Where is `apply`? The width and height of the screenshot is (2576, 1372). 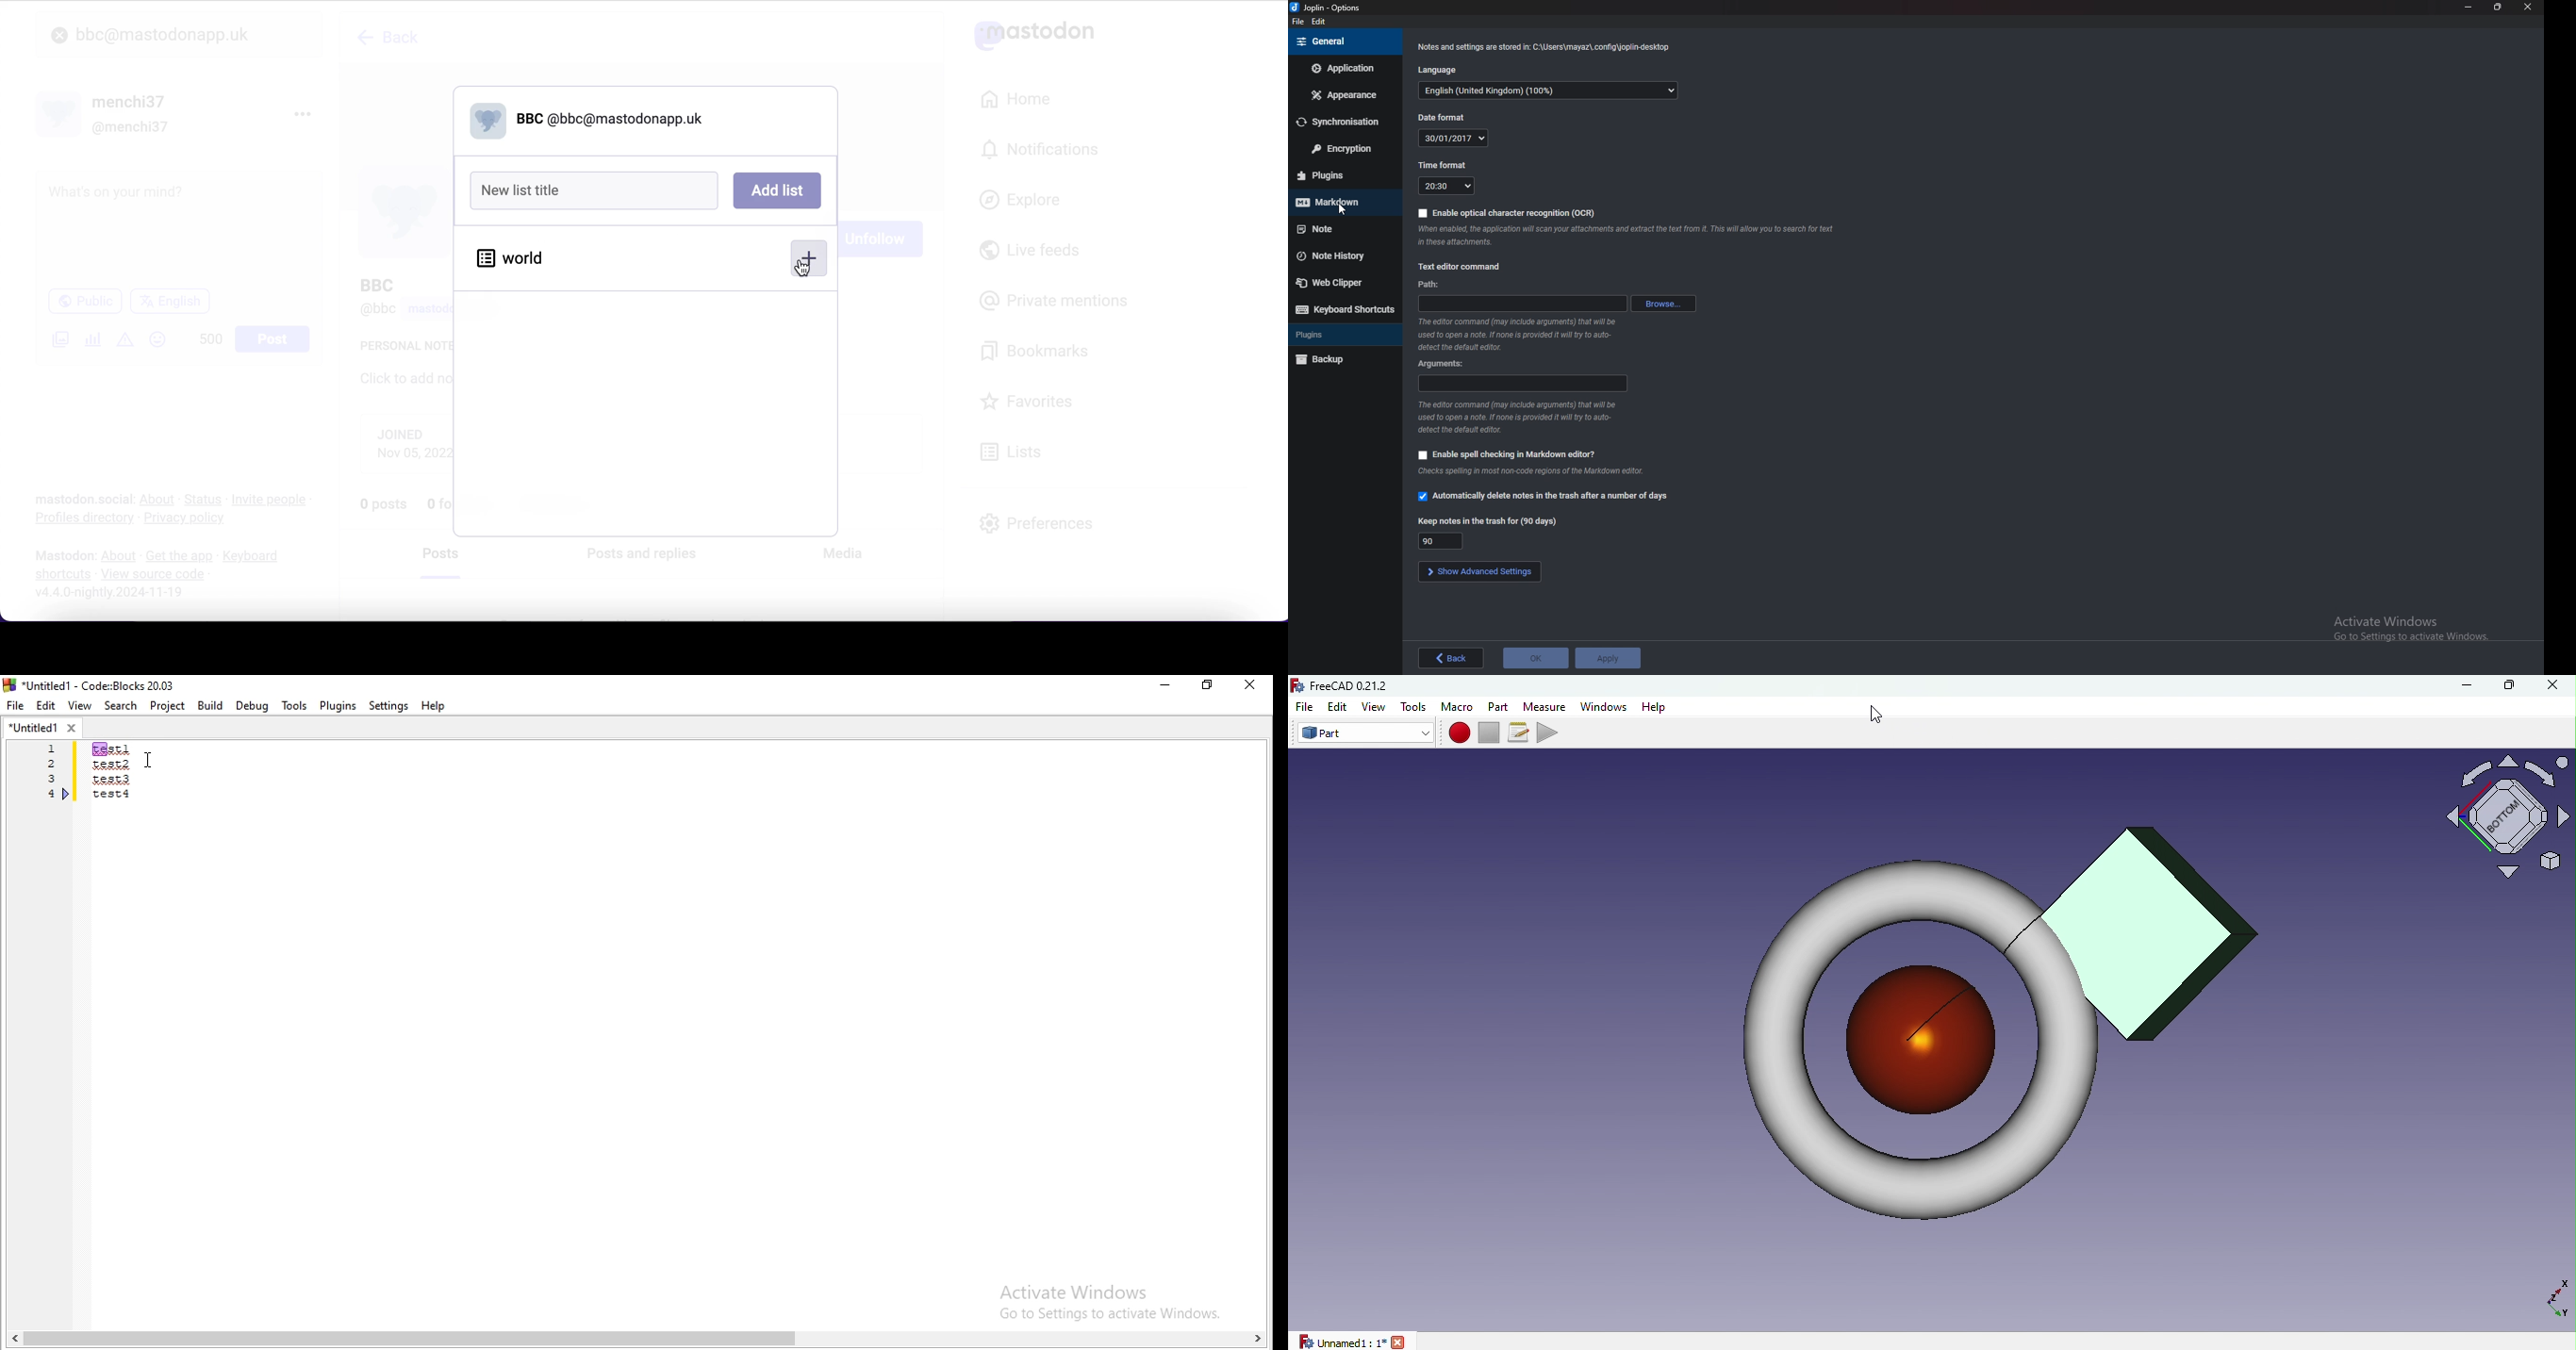 apply is located at coordinates (1607, 657).